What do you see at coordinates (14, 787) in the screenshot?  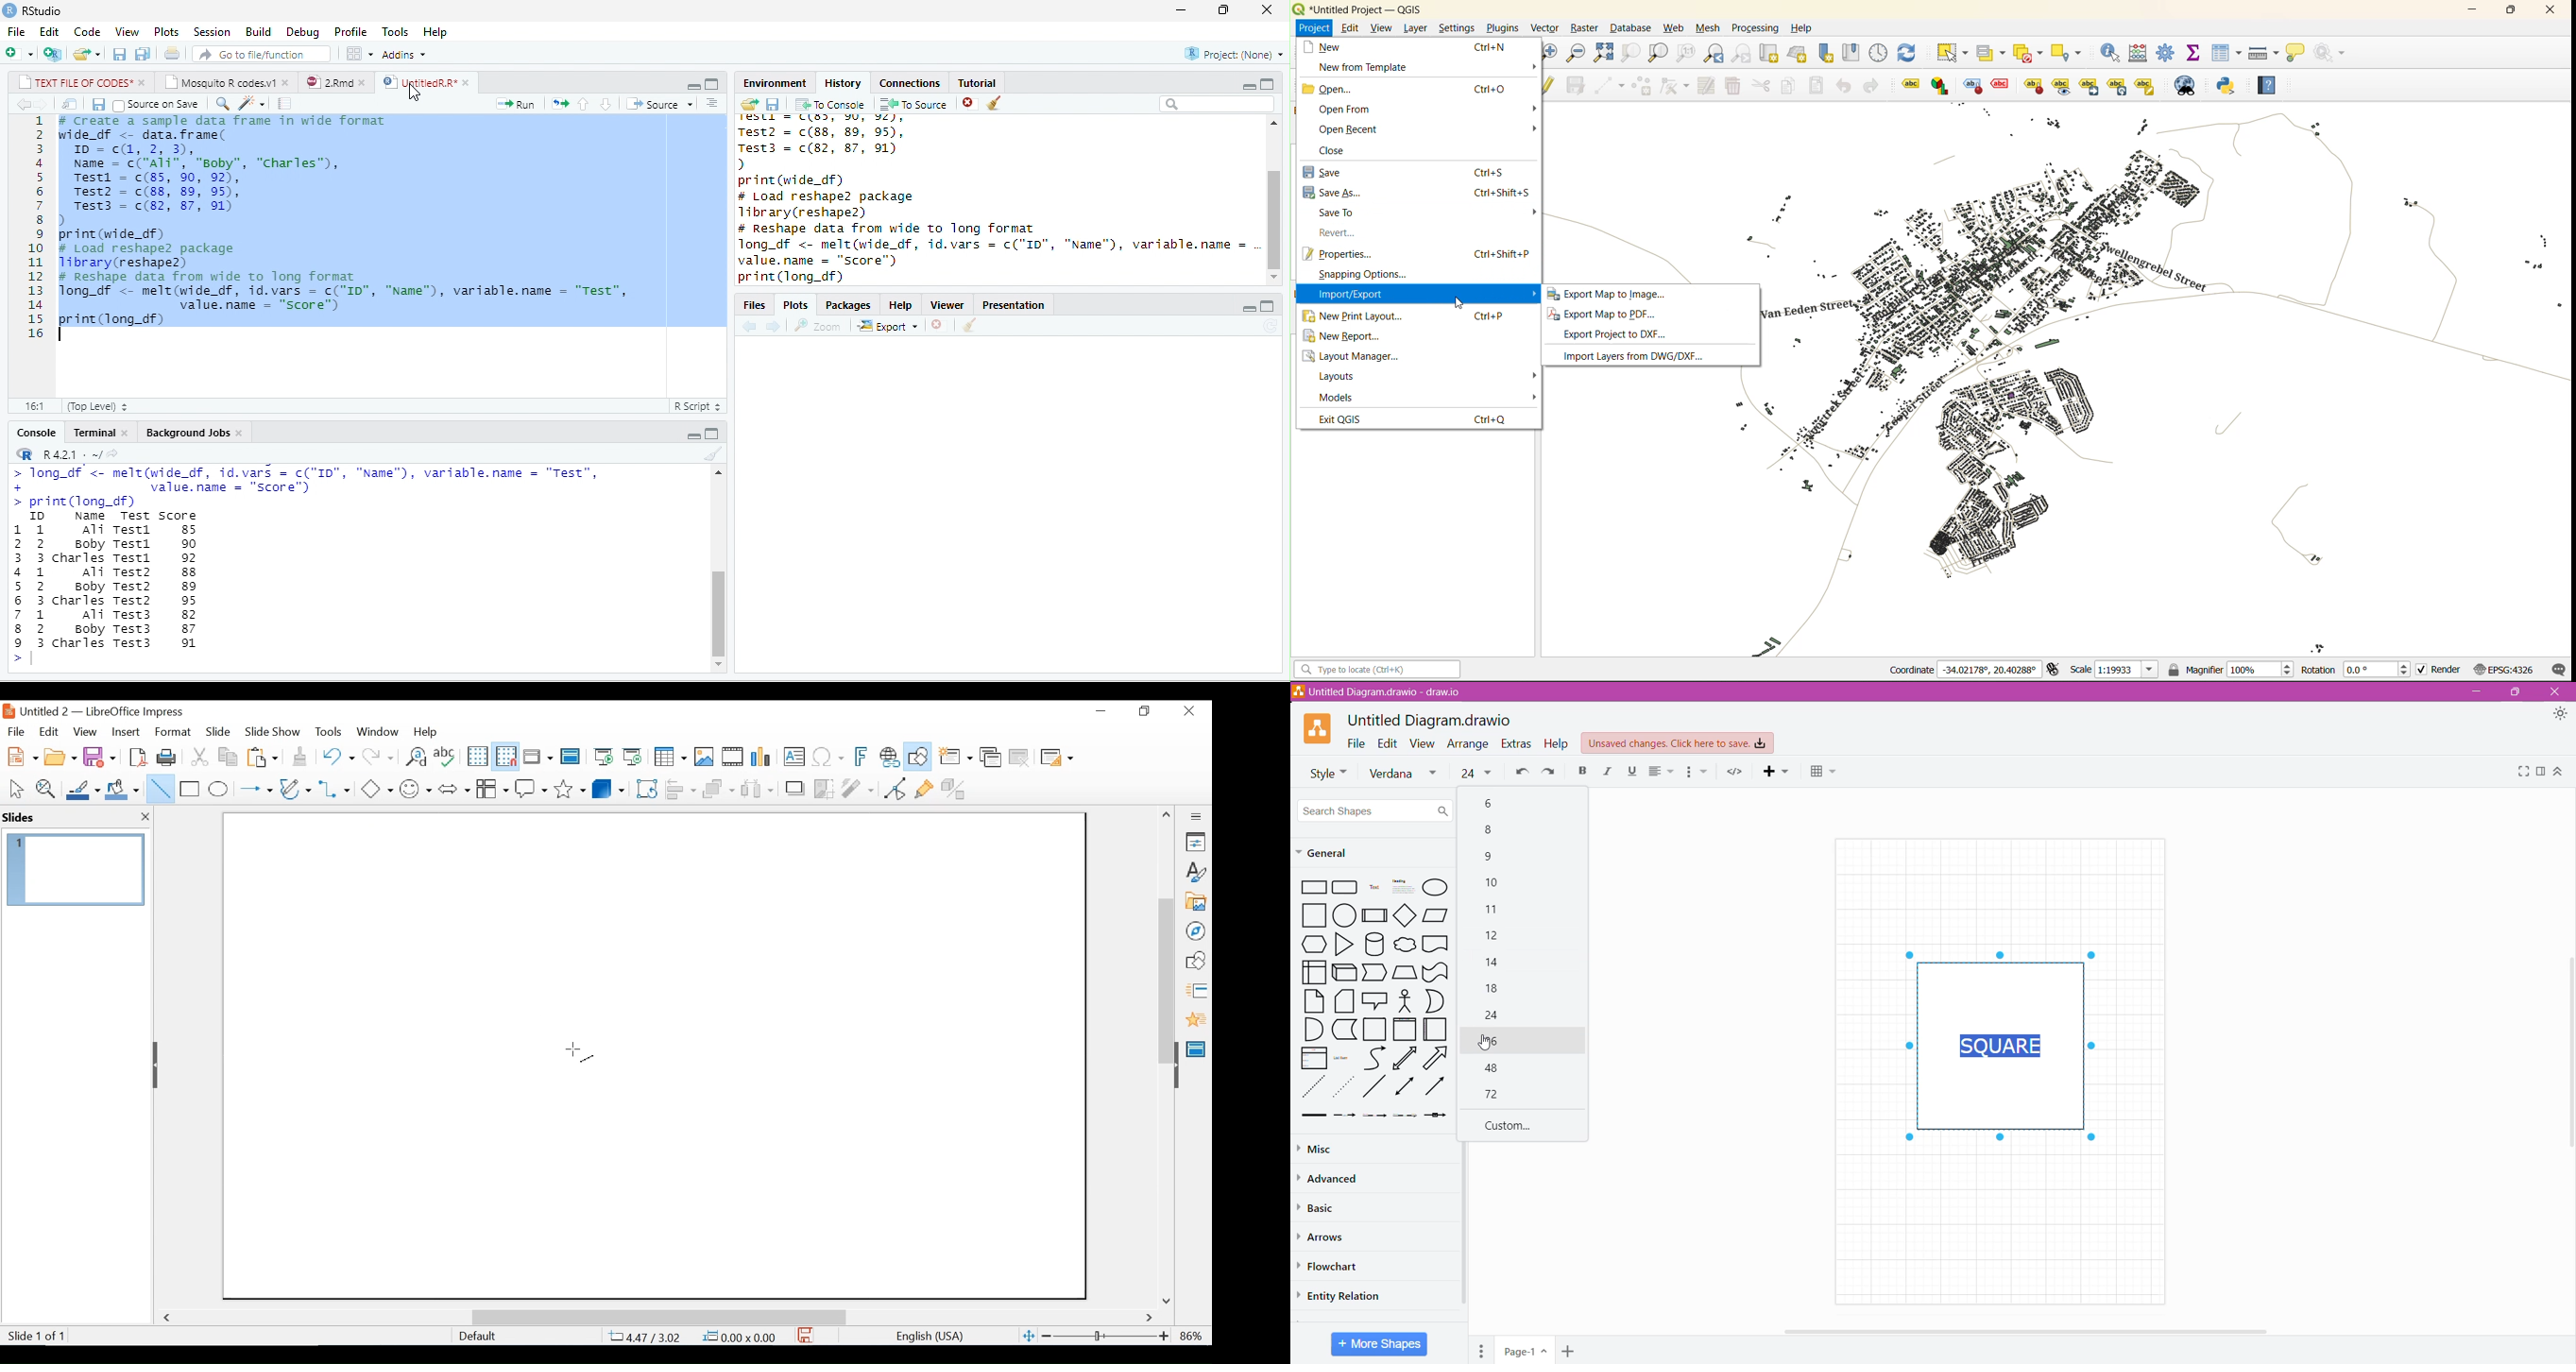 I see `Select` at bounding box center [14, 787].